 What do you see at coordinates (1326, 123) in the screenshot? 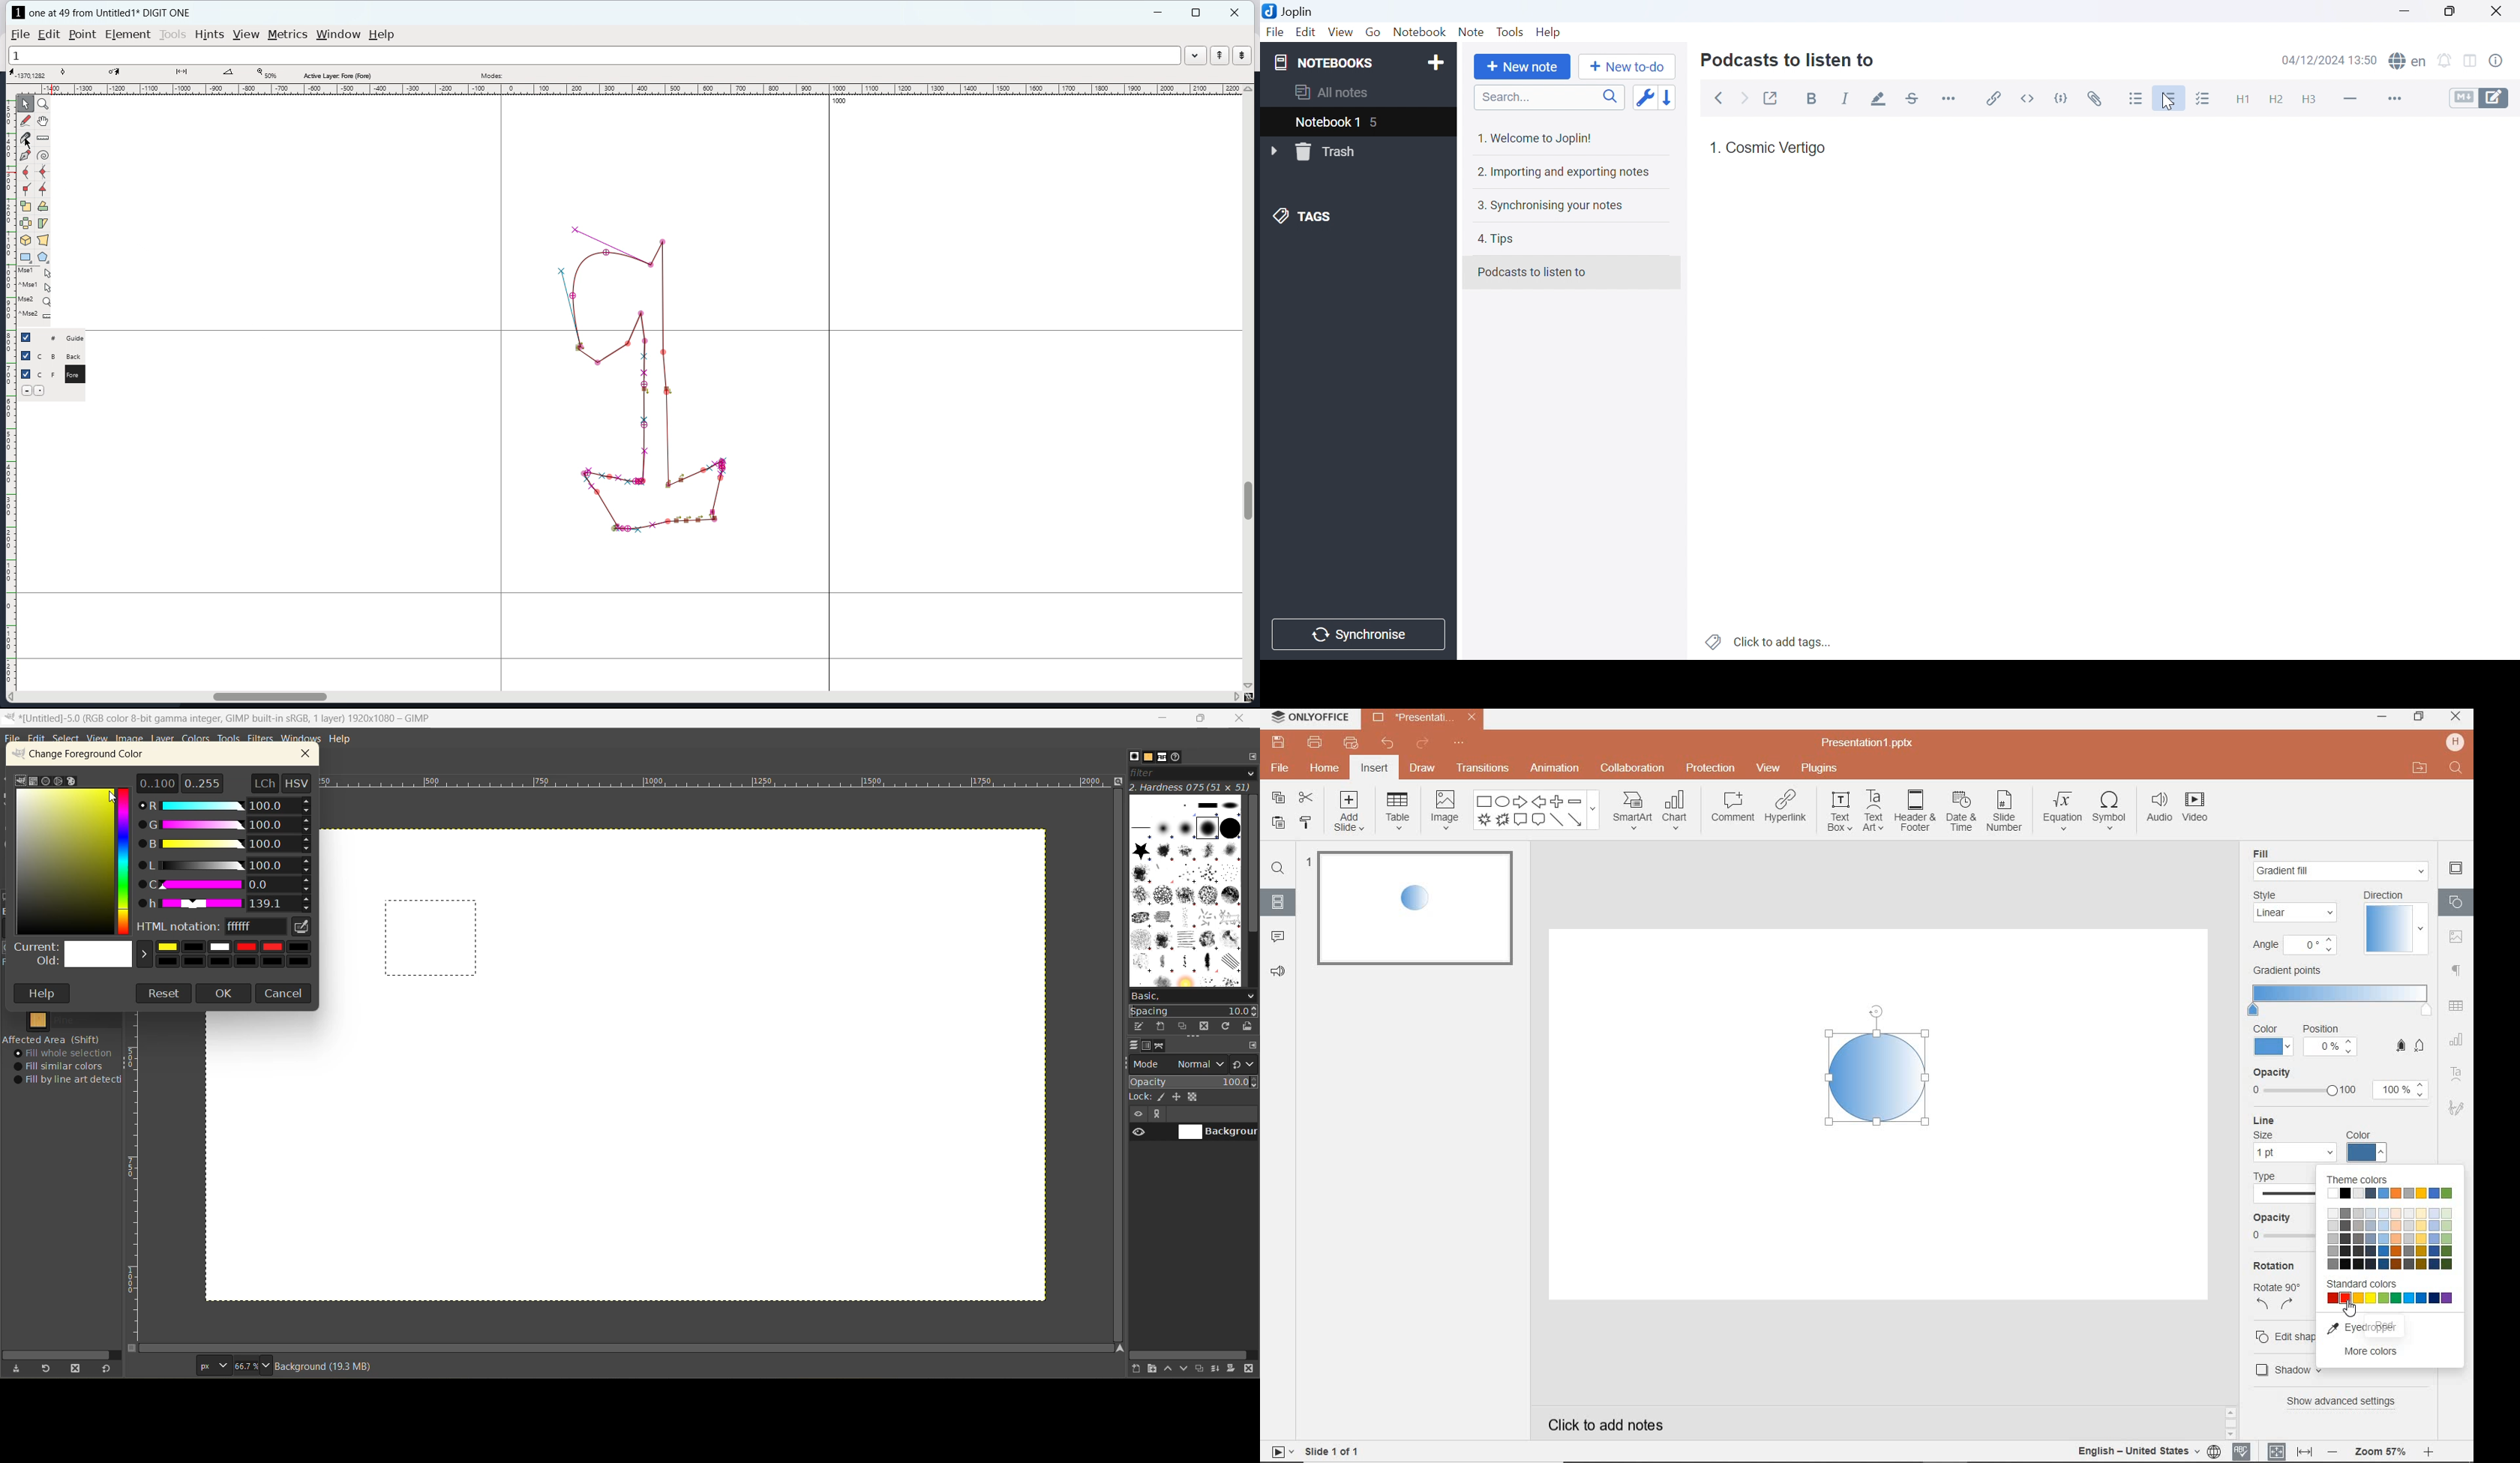
I see `Notebook 1` at bounding box center [1326, 123].